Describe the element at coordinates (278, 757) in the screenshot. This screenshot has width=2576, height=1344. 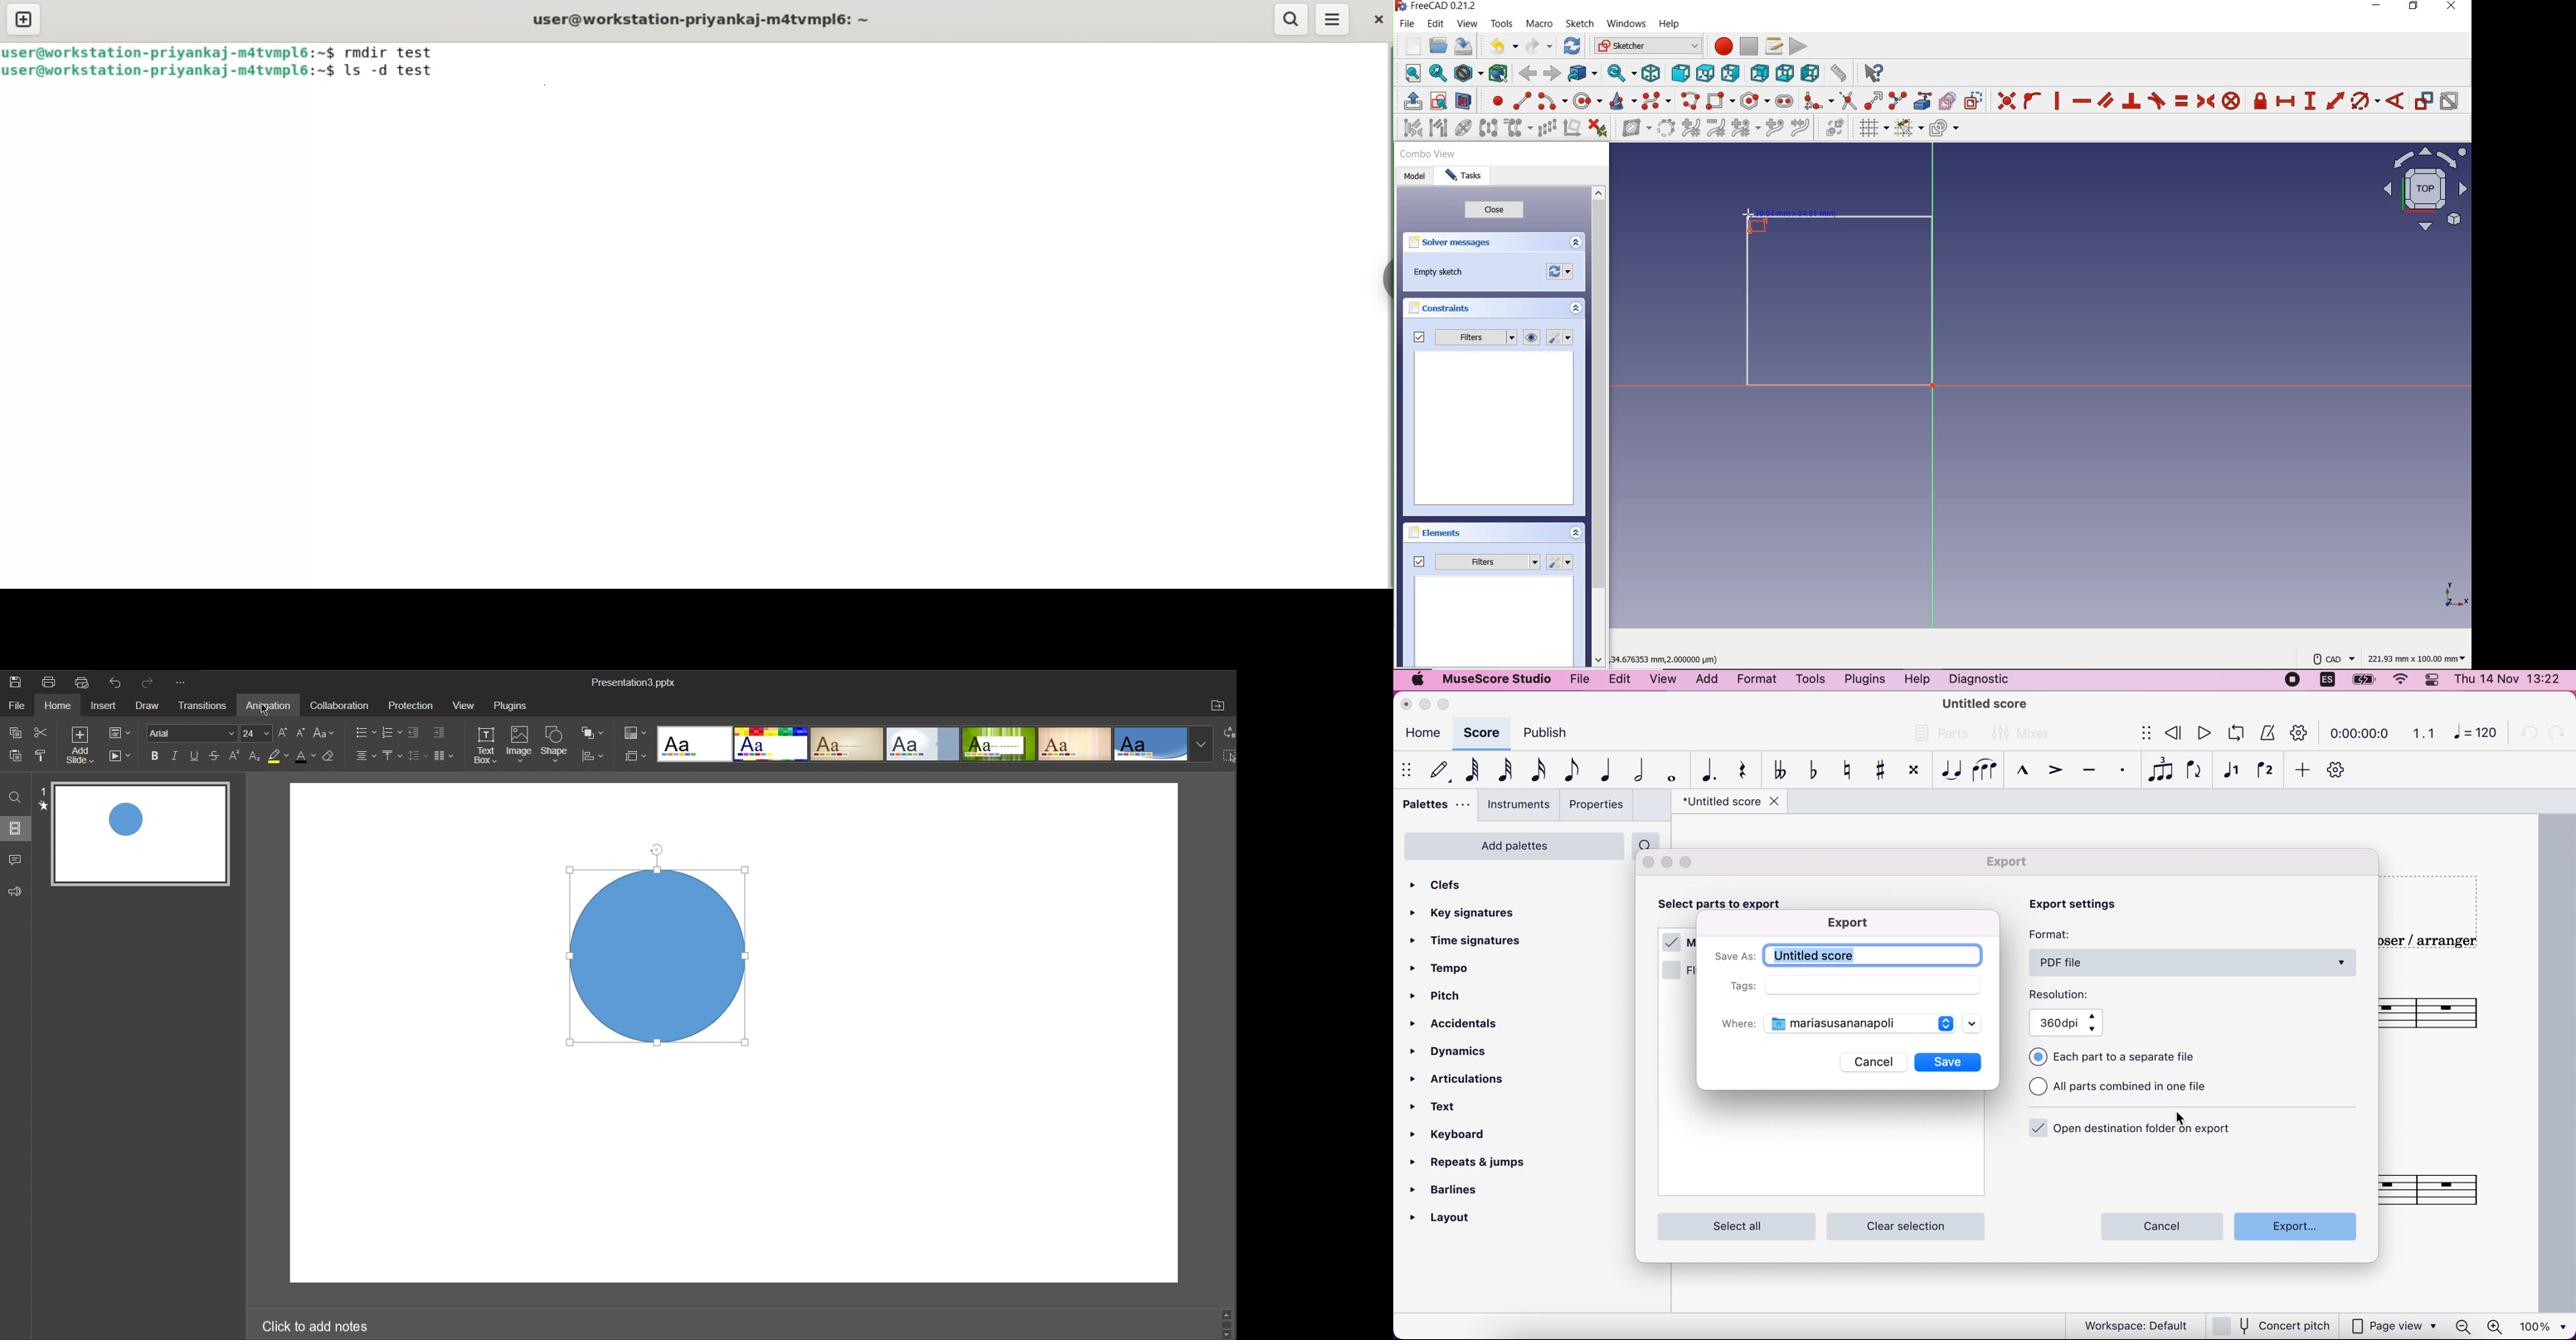
I see `Highlight` at that location.